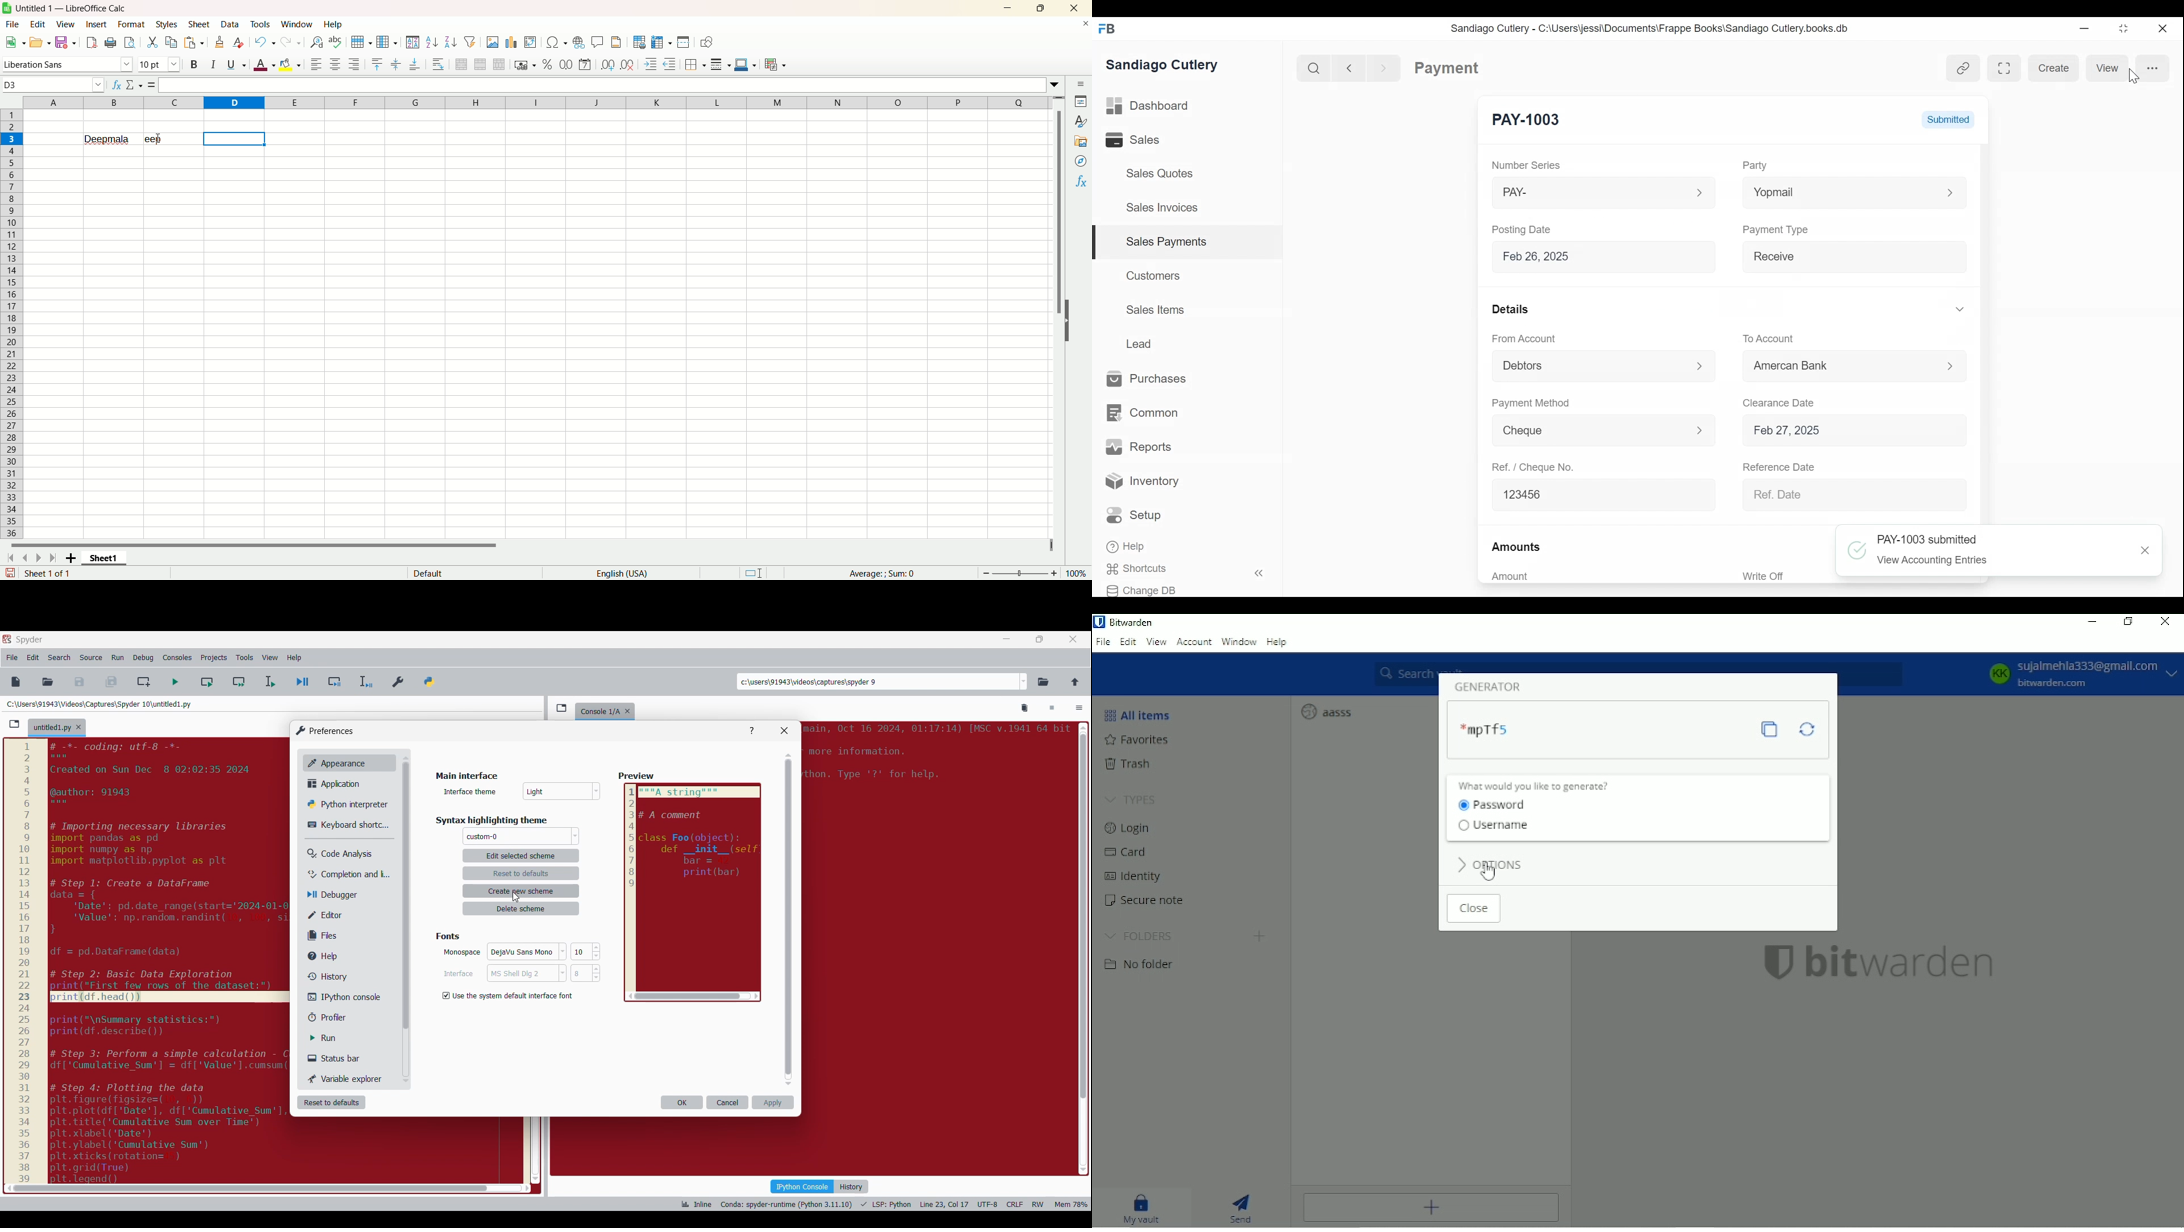 This screenshot has height=1232, width=2184. I want to click on Close, so click(2147, 550).